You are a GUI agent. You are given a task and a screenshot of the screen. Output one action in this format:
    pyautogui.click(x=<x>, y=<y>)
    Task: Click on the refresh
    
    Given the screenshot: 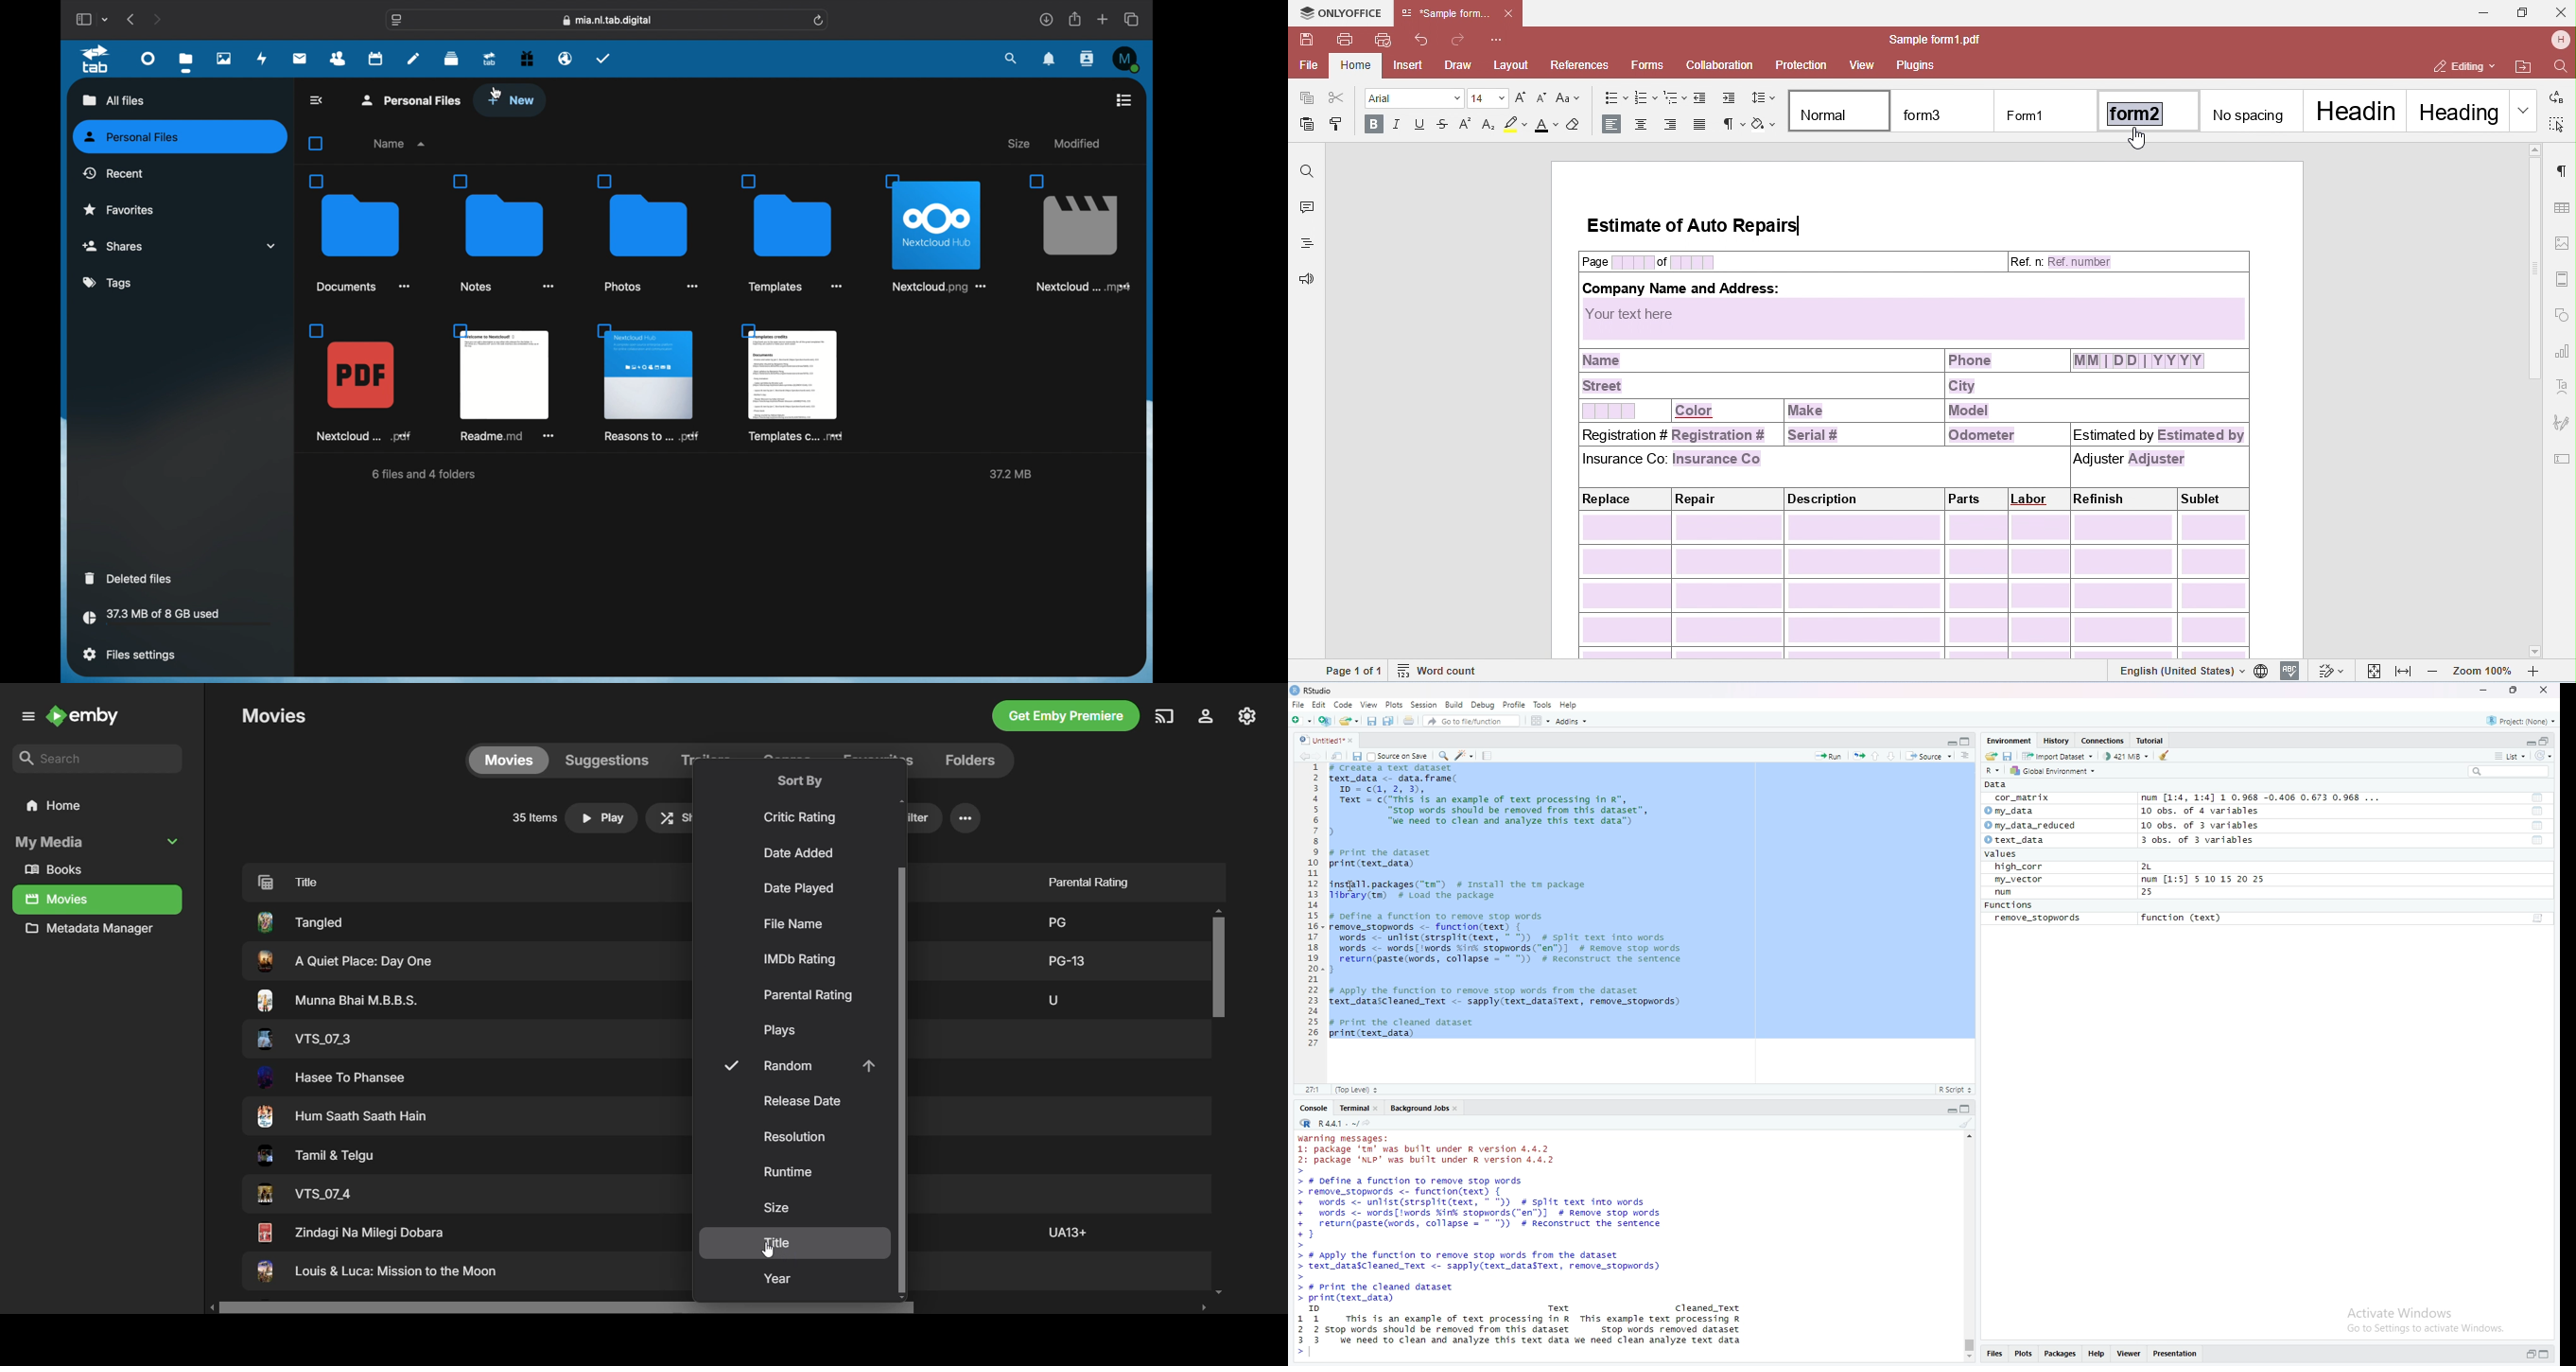 What is the action you would take?
    pyautogui.click(x=820, y=21)
    